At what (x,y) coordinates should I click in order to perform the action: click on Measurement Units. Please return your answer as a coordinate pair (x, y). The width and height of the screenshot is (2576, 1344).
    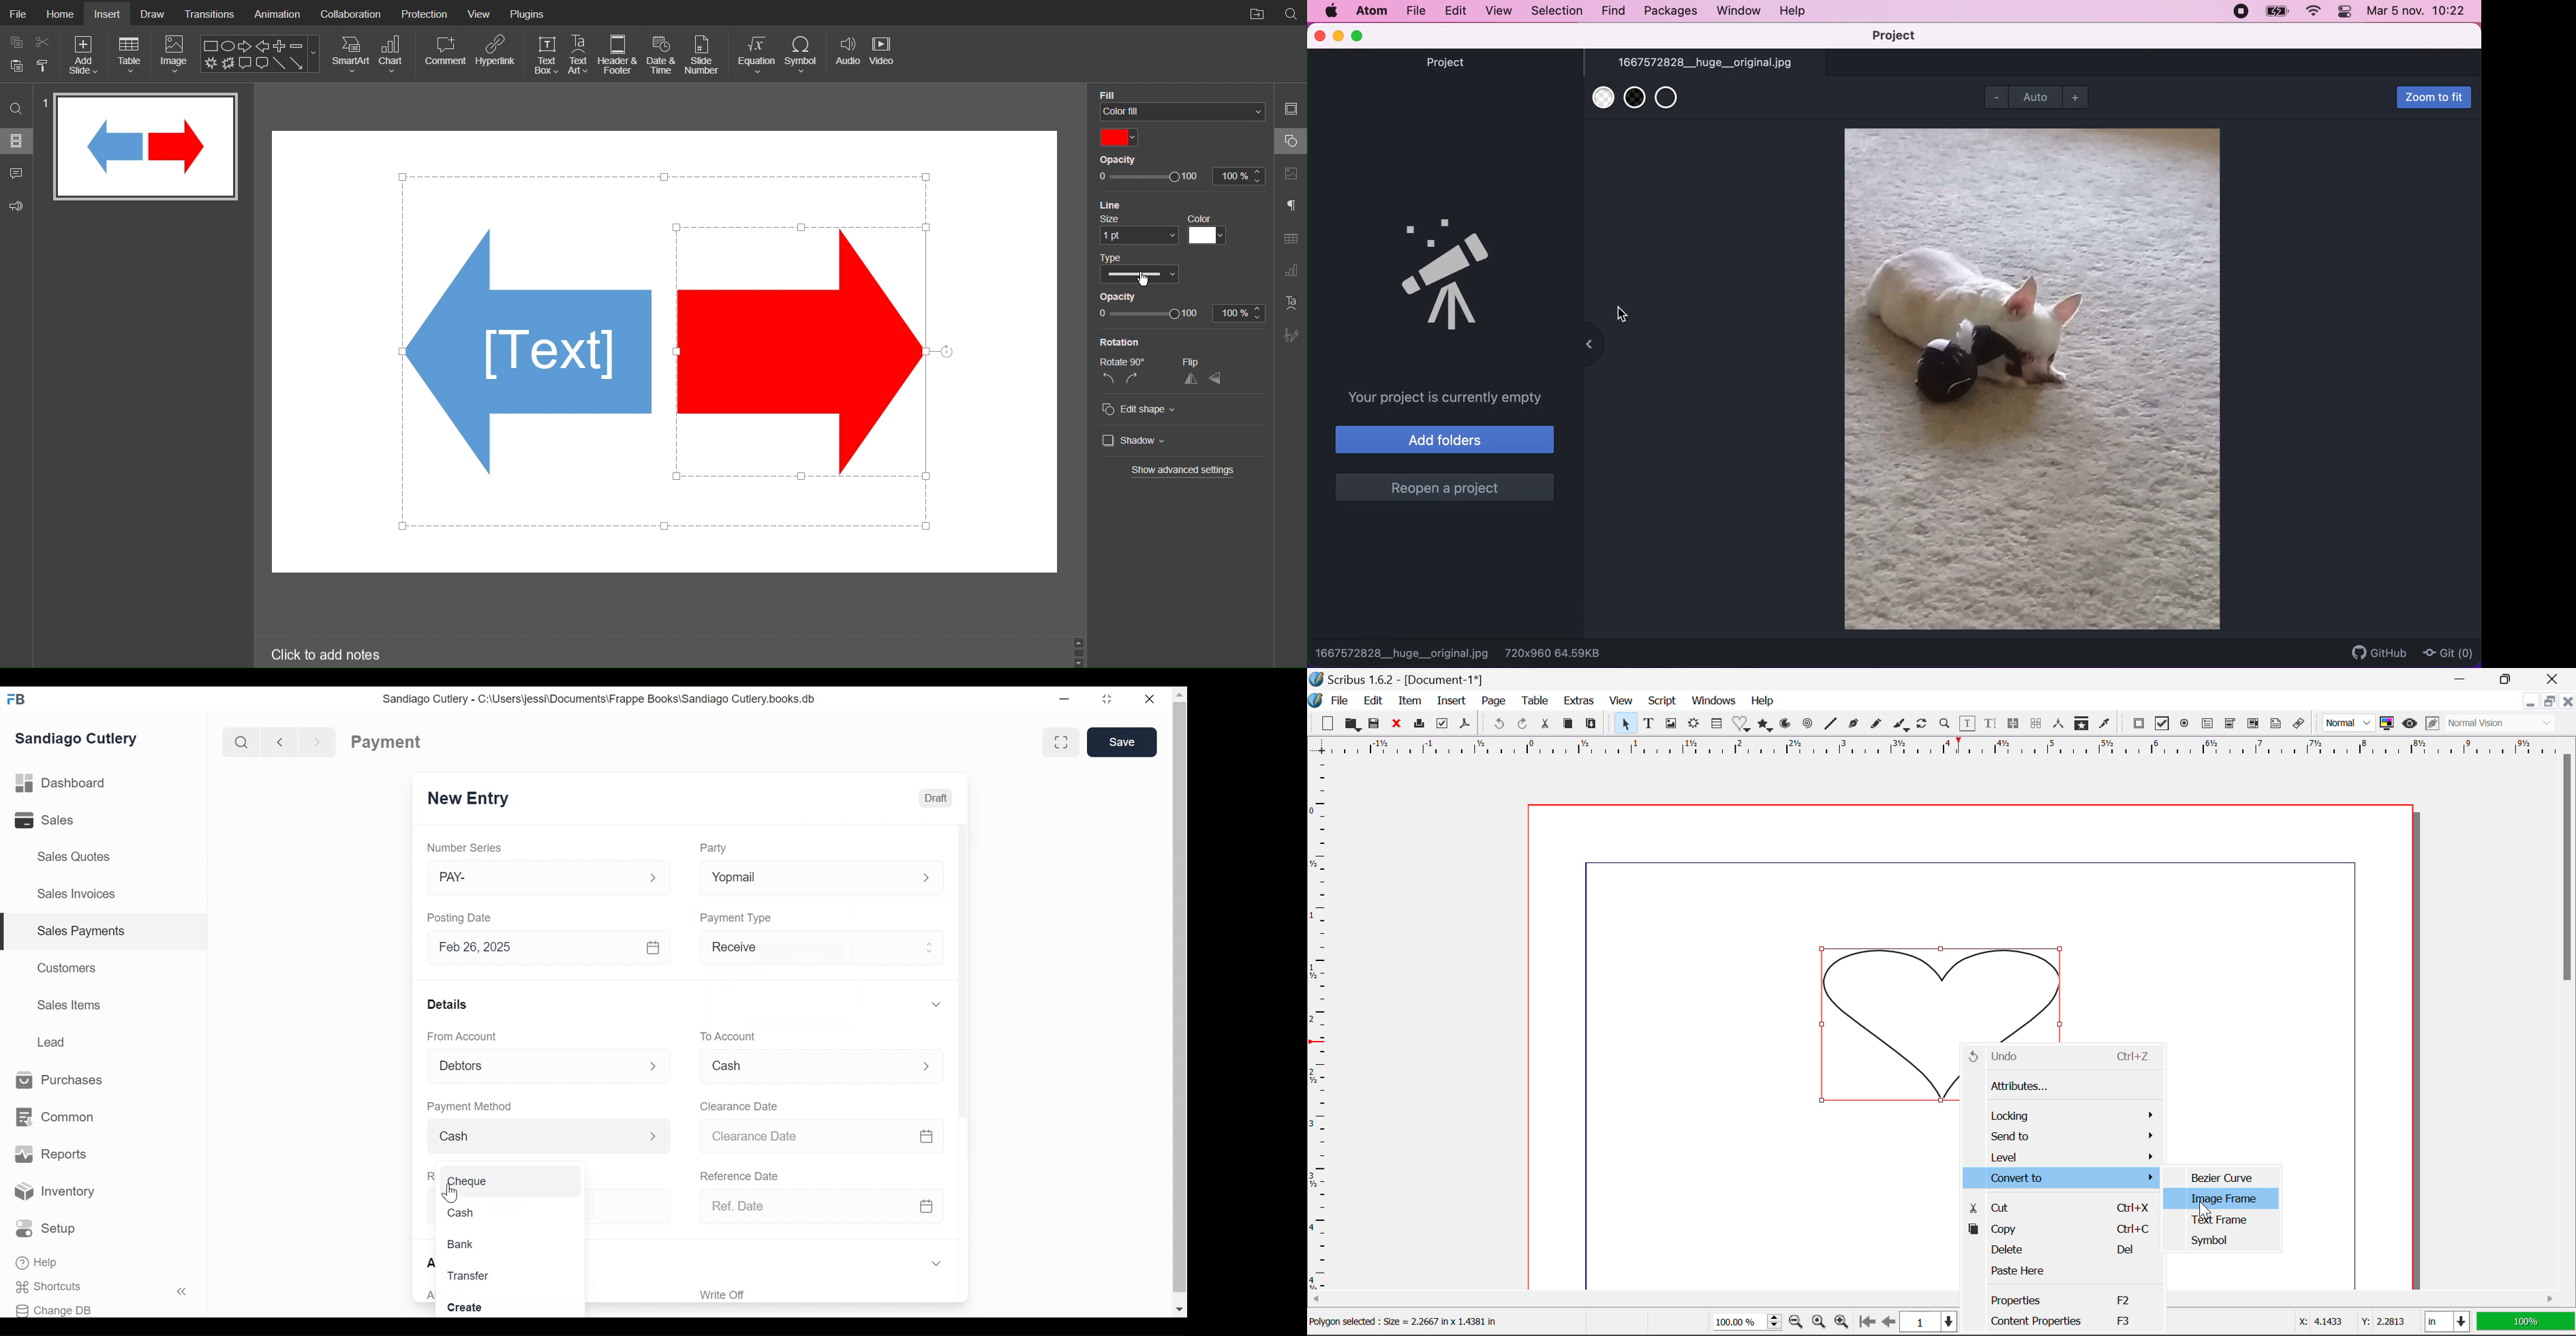
    Looking at the image, I should click on (2447, 1322).